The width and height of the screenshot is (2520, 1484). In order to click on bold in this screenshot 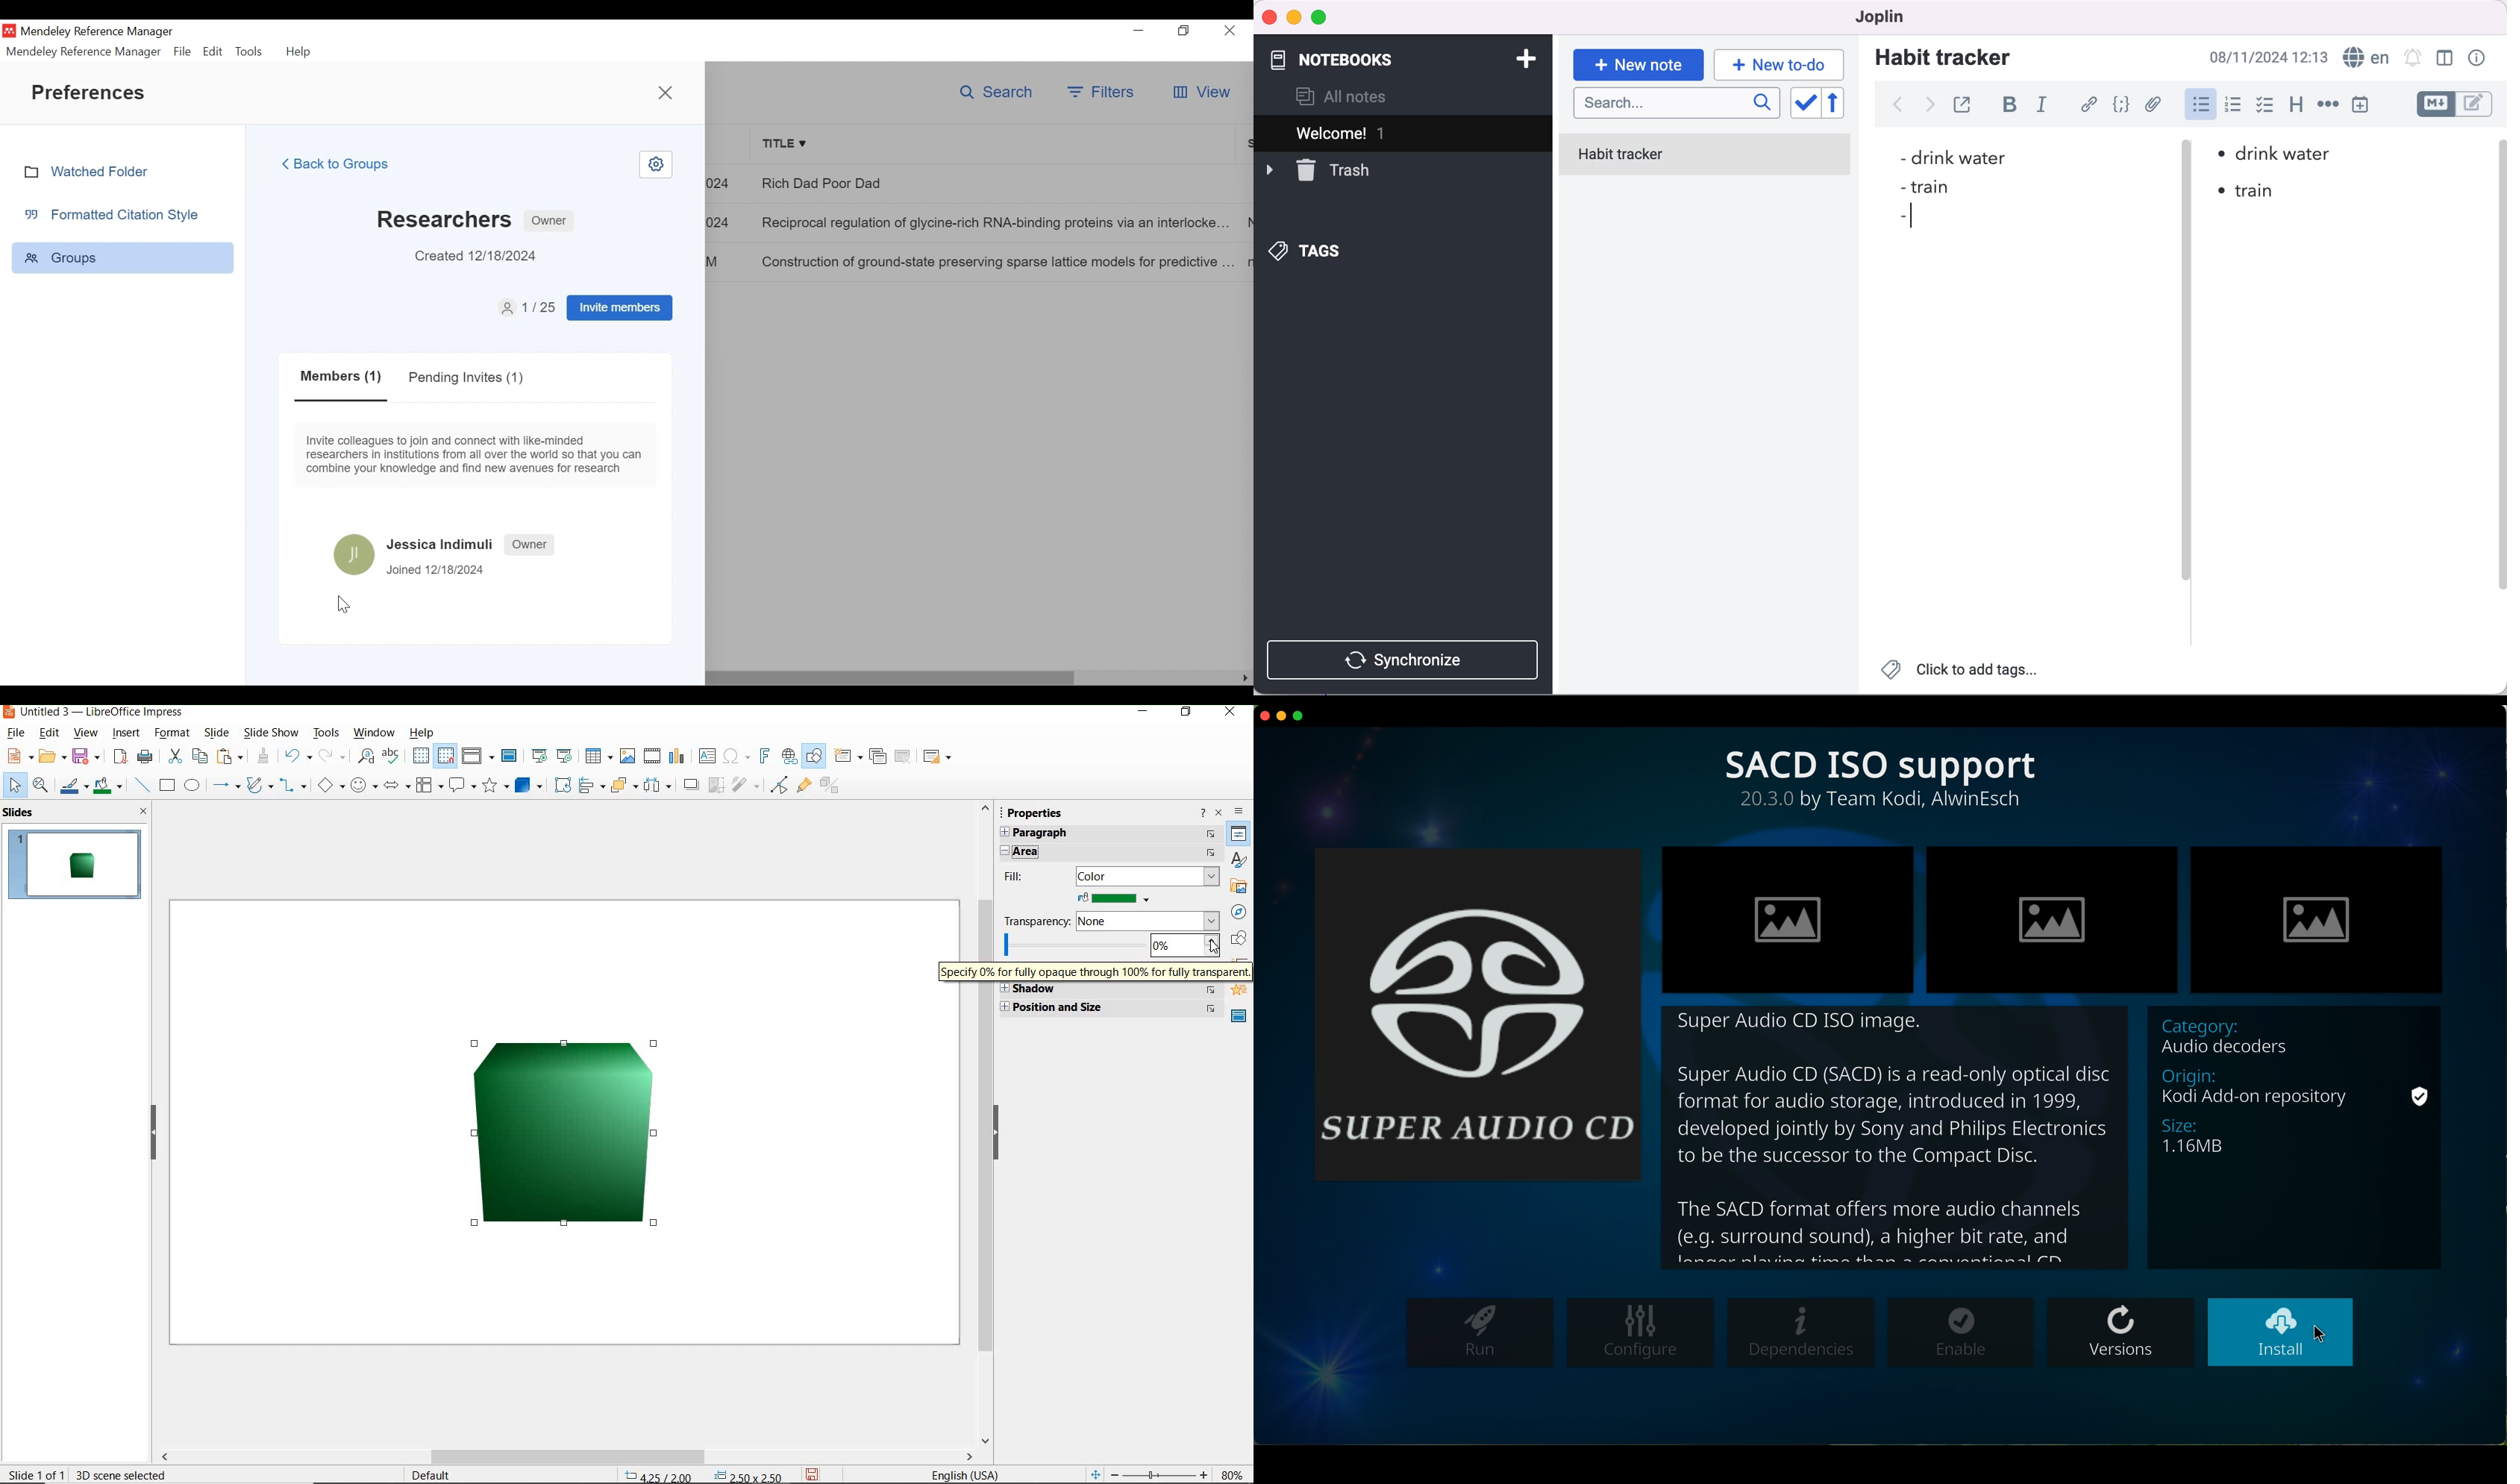, I will do `click(2014, 106)`.